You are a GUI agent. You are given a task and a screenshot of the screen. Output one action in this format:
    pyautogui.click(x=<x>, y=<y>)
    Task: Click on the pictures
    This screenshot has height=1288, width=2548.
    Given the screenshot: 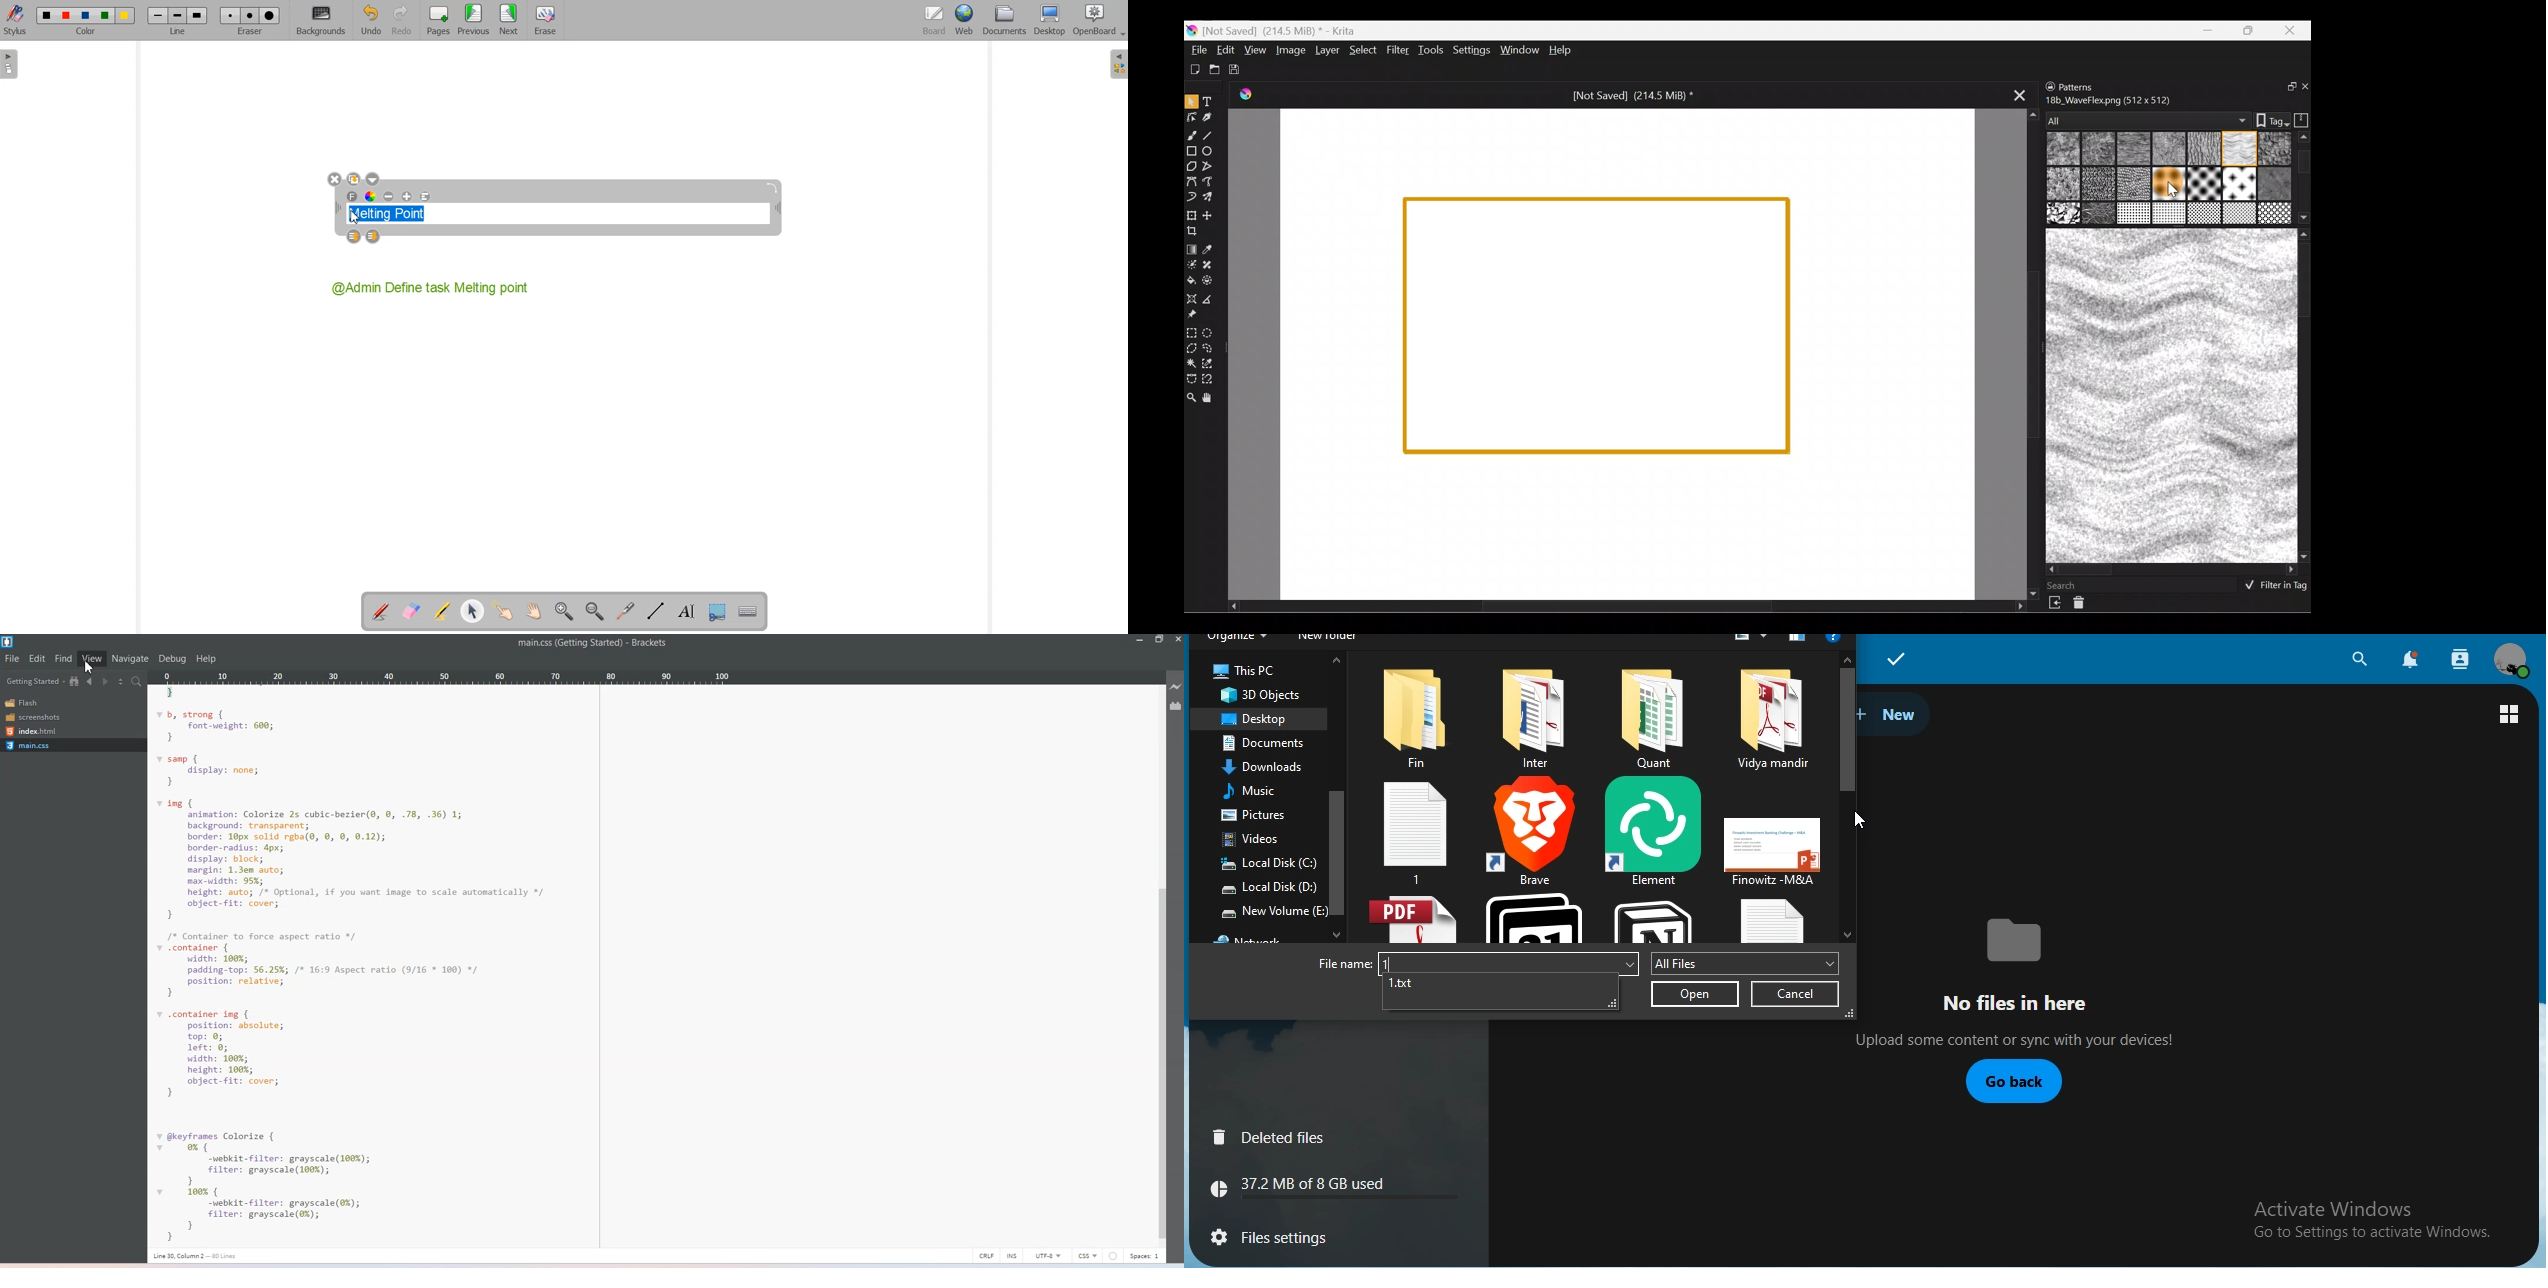 What is the action you would take?
    pyautogui.click(x=1264, y=815)
    